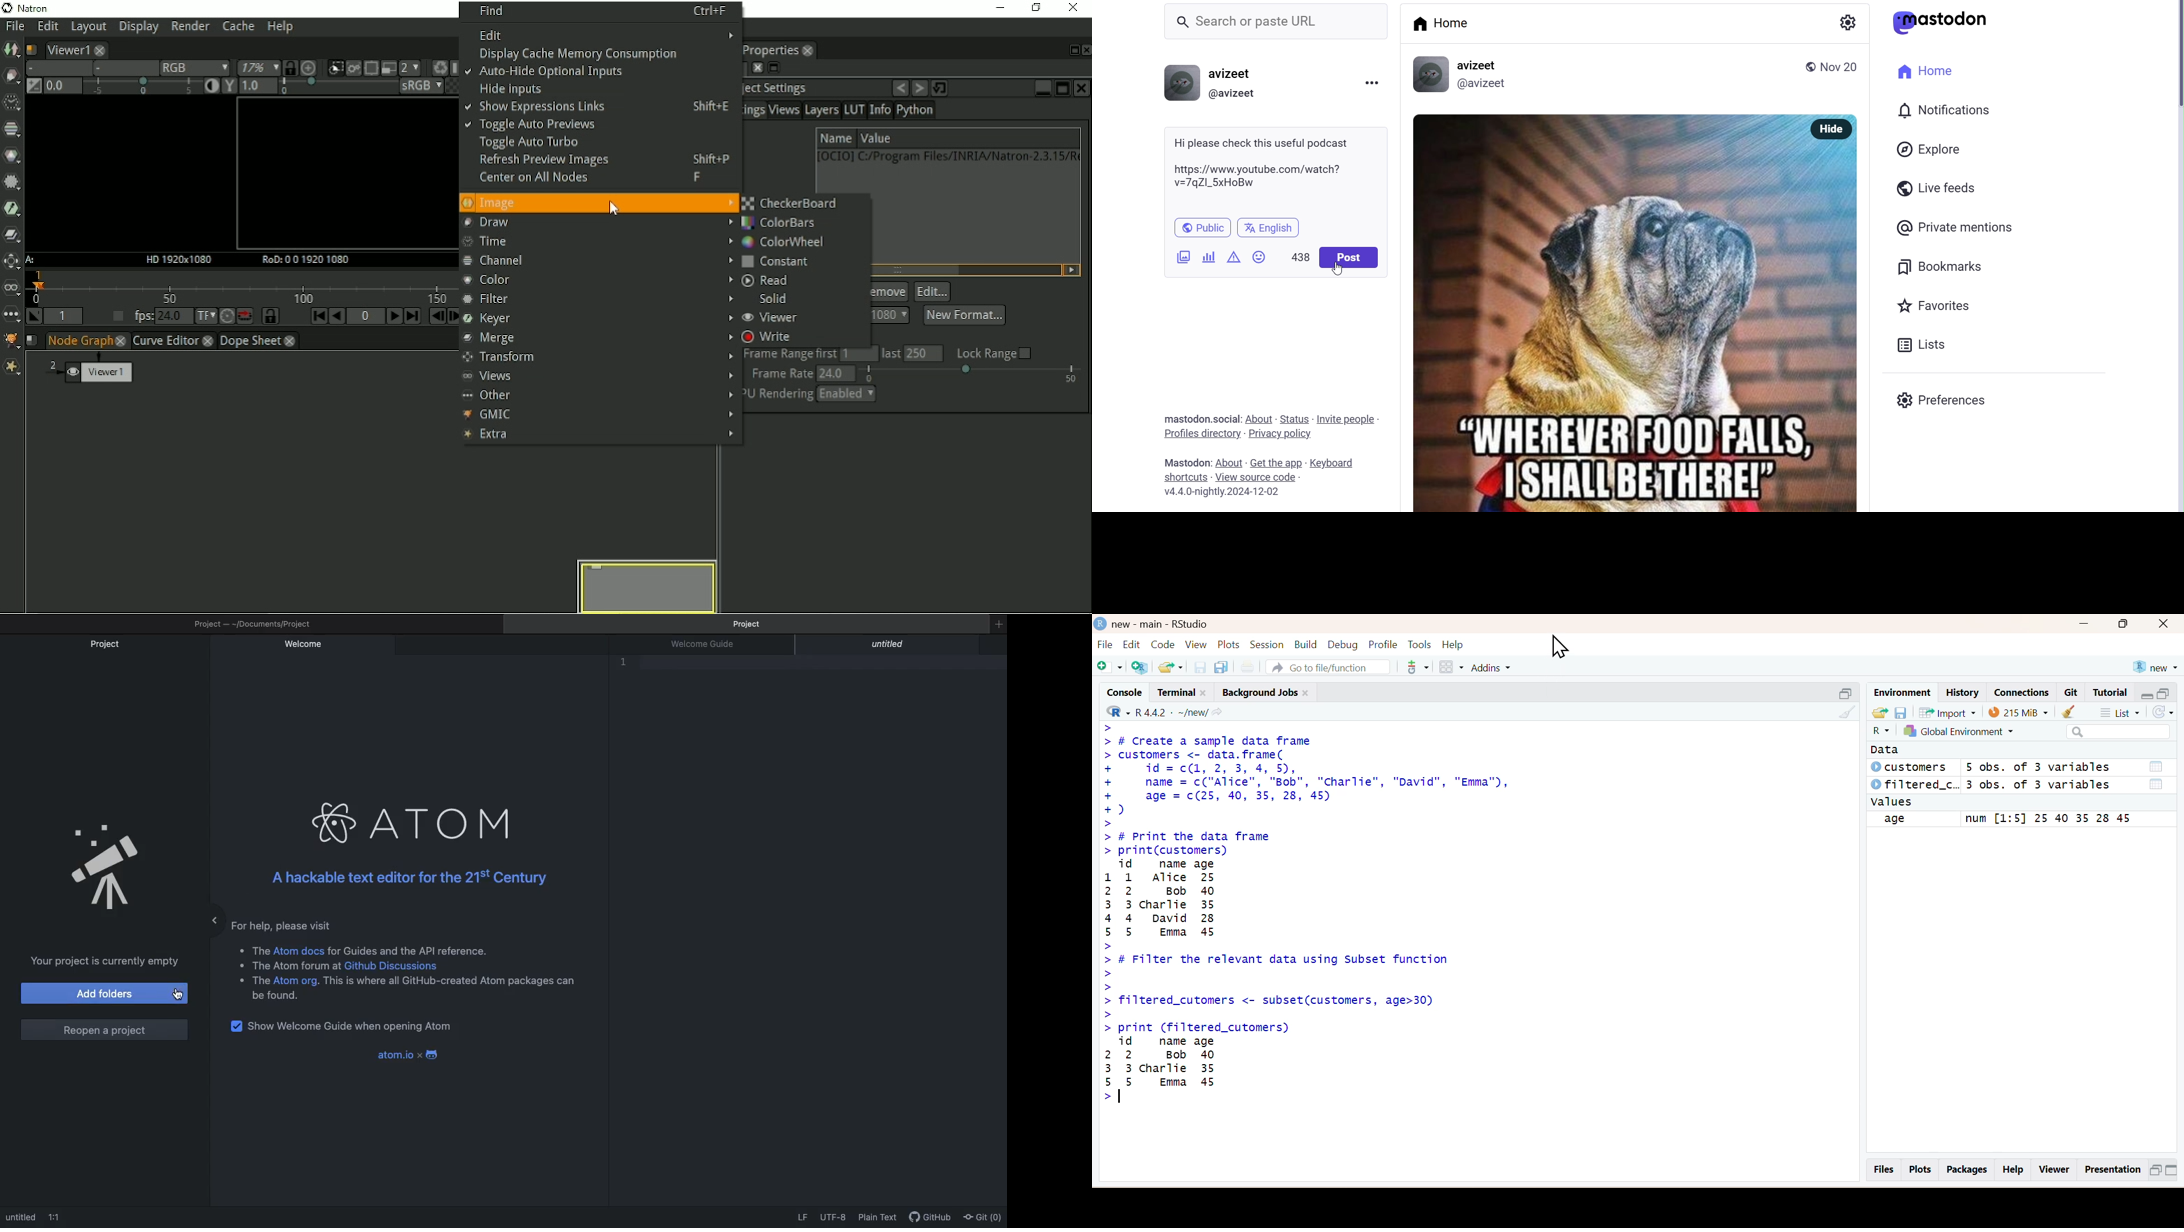  What do you see at coordinates (1233, 257) in the screenshot?
I see `content warning` at bounding box center [1233, 257].